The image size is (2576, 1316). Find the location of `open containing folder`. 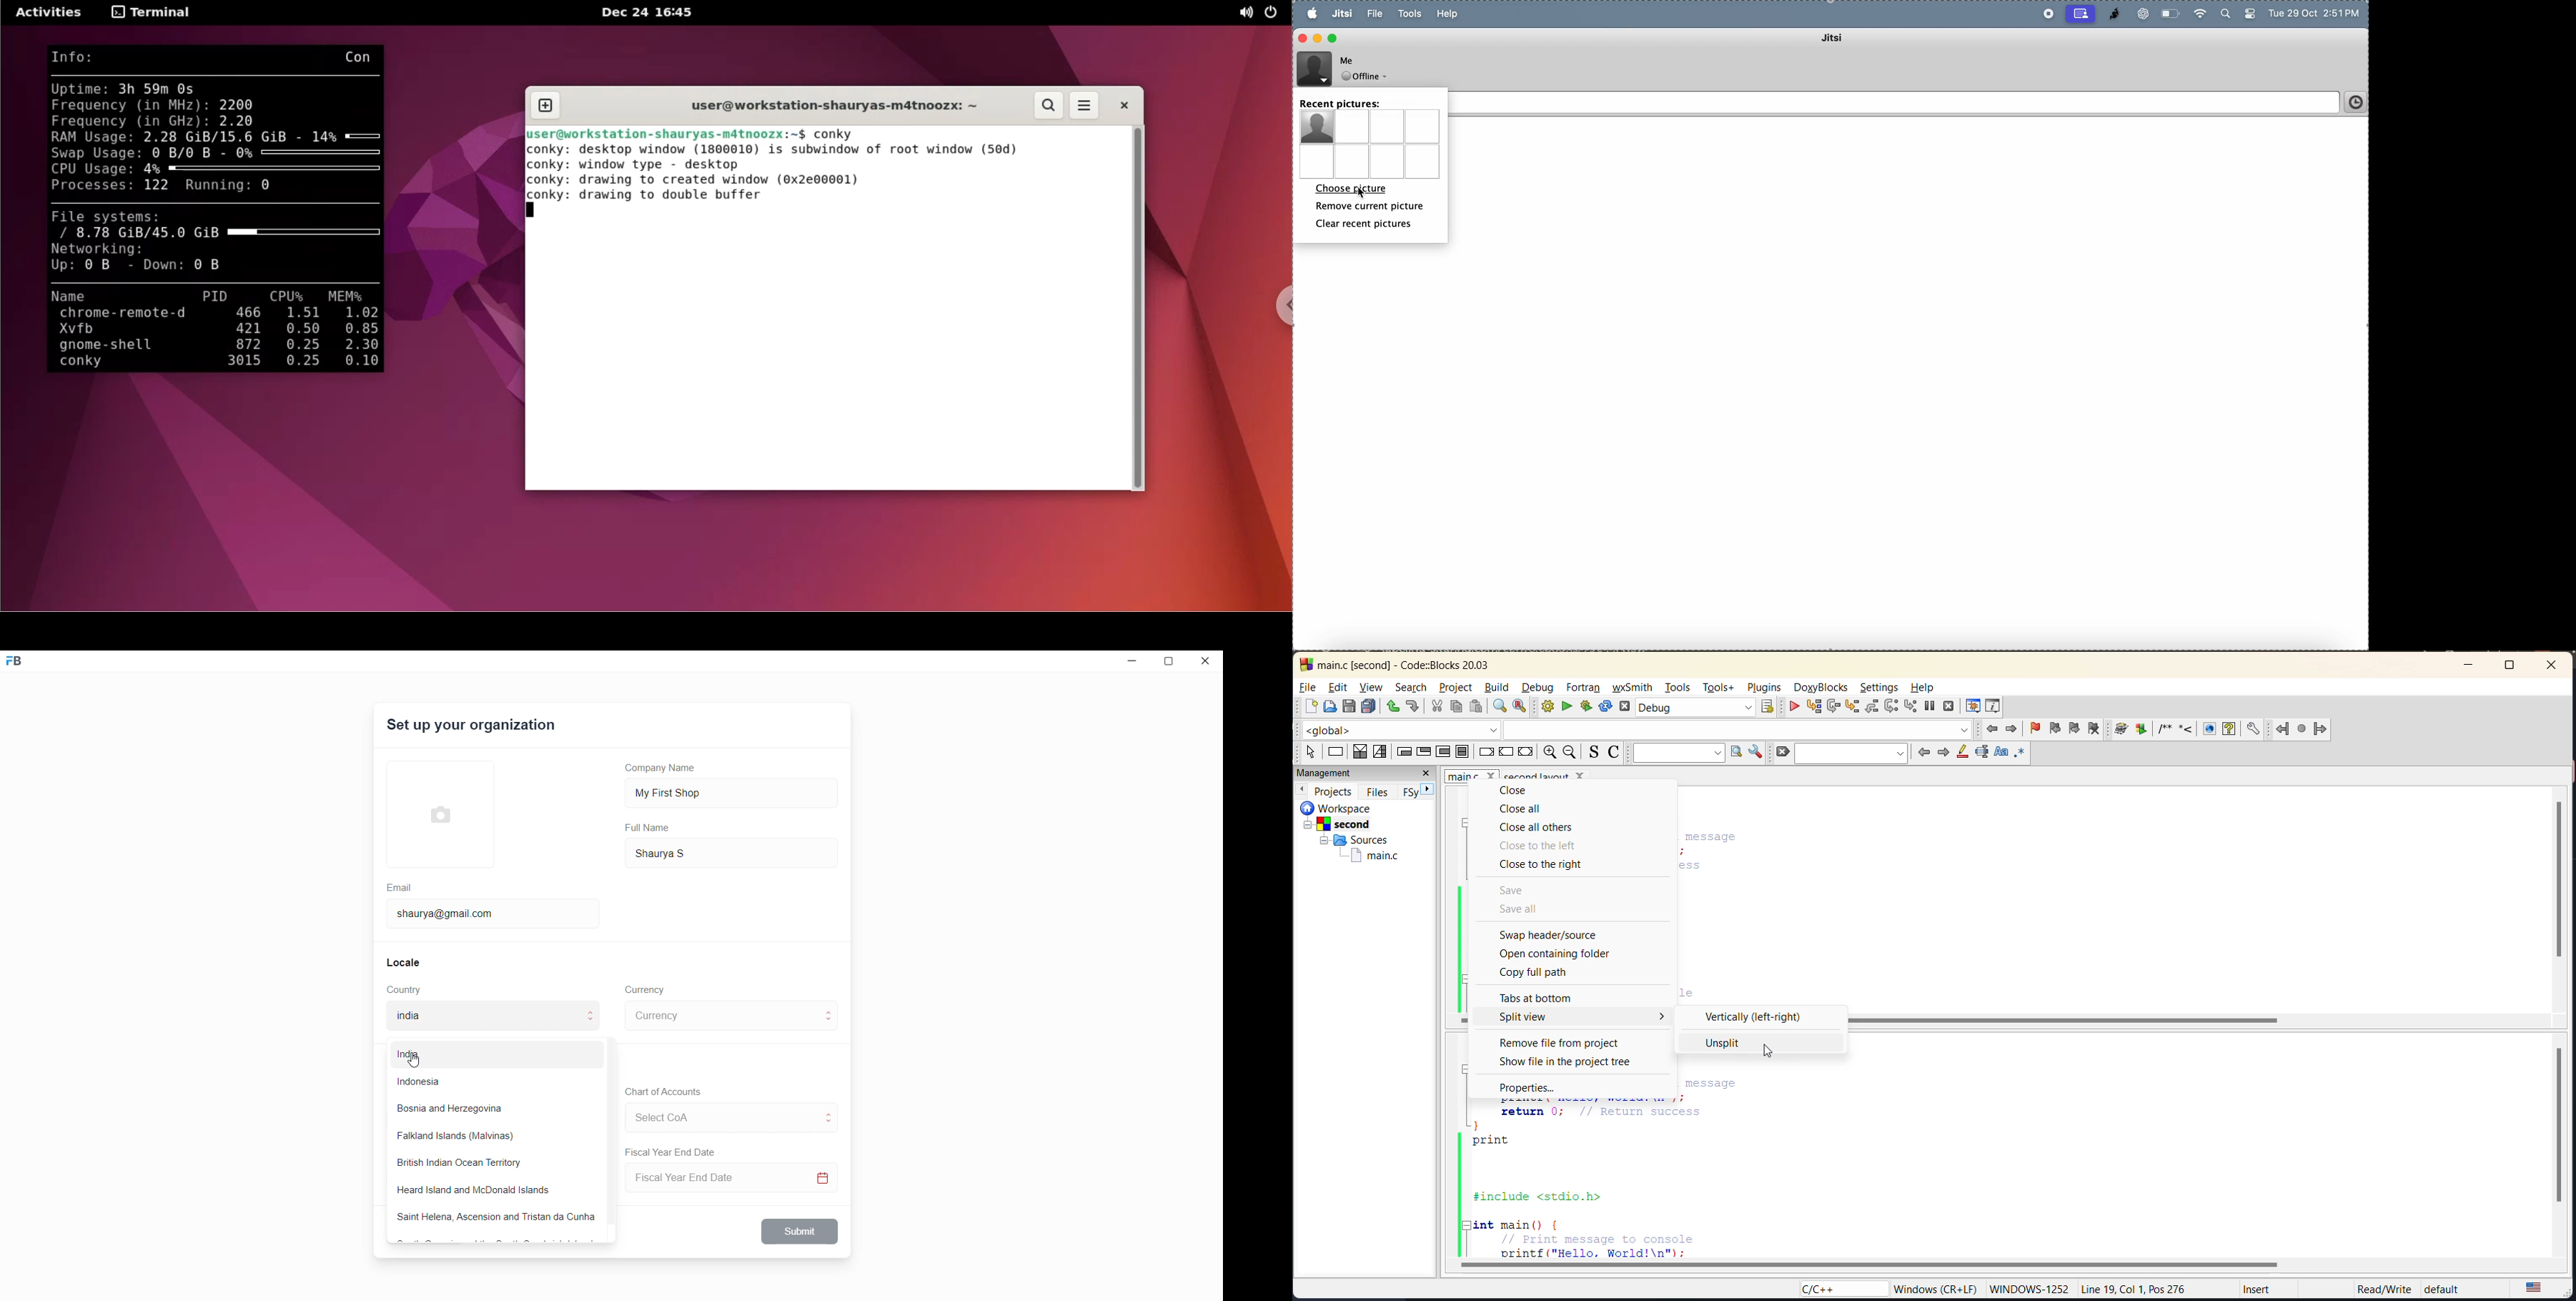

open containing folder is located at coordinates (1562, 954).